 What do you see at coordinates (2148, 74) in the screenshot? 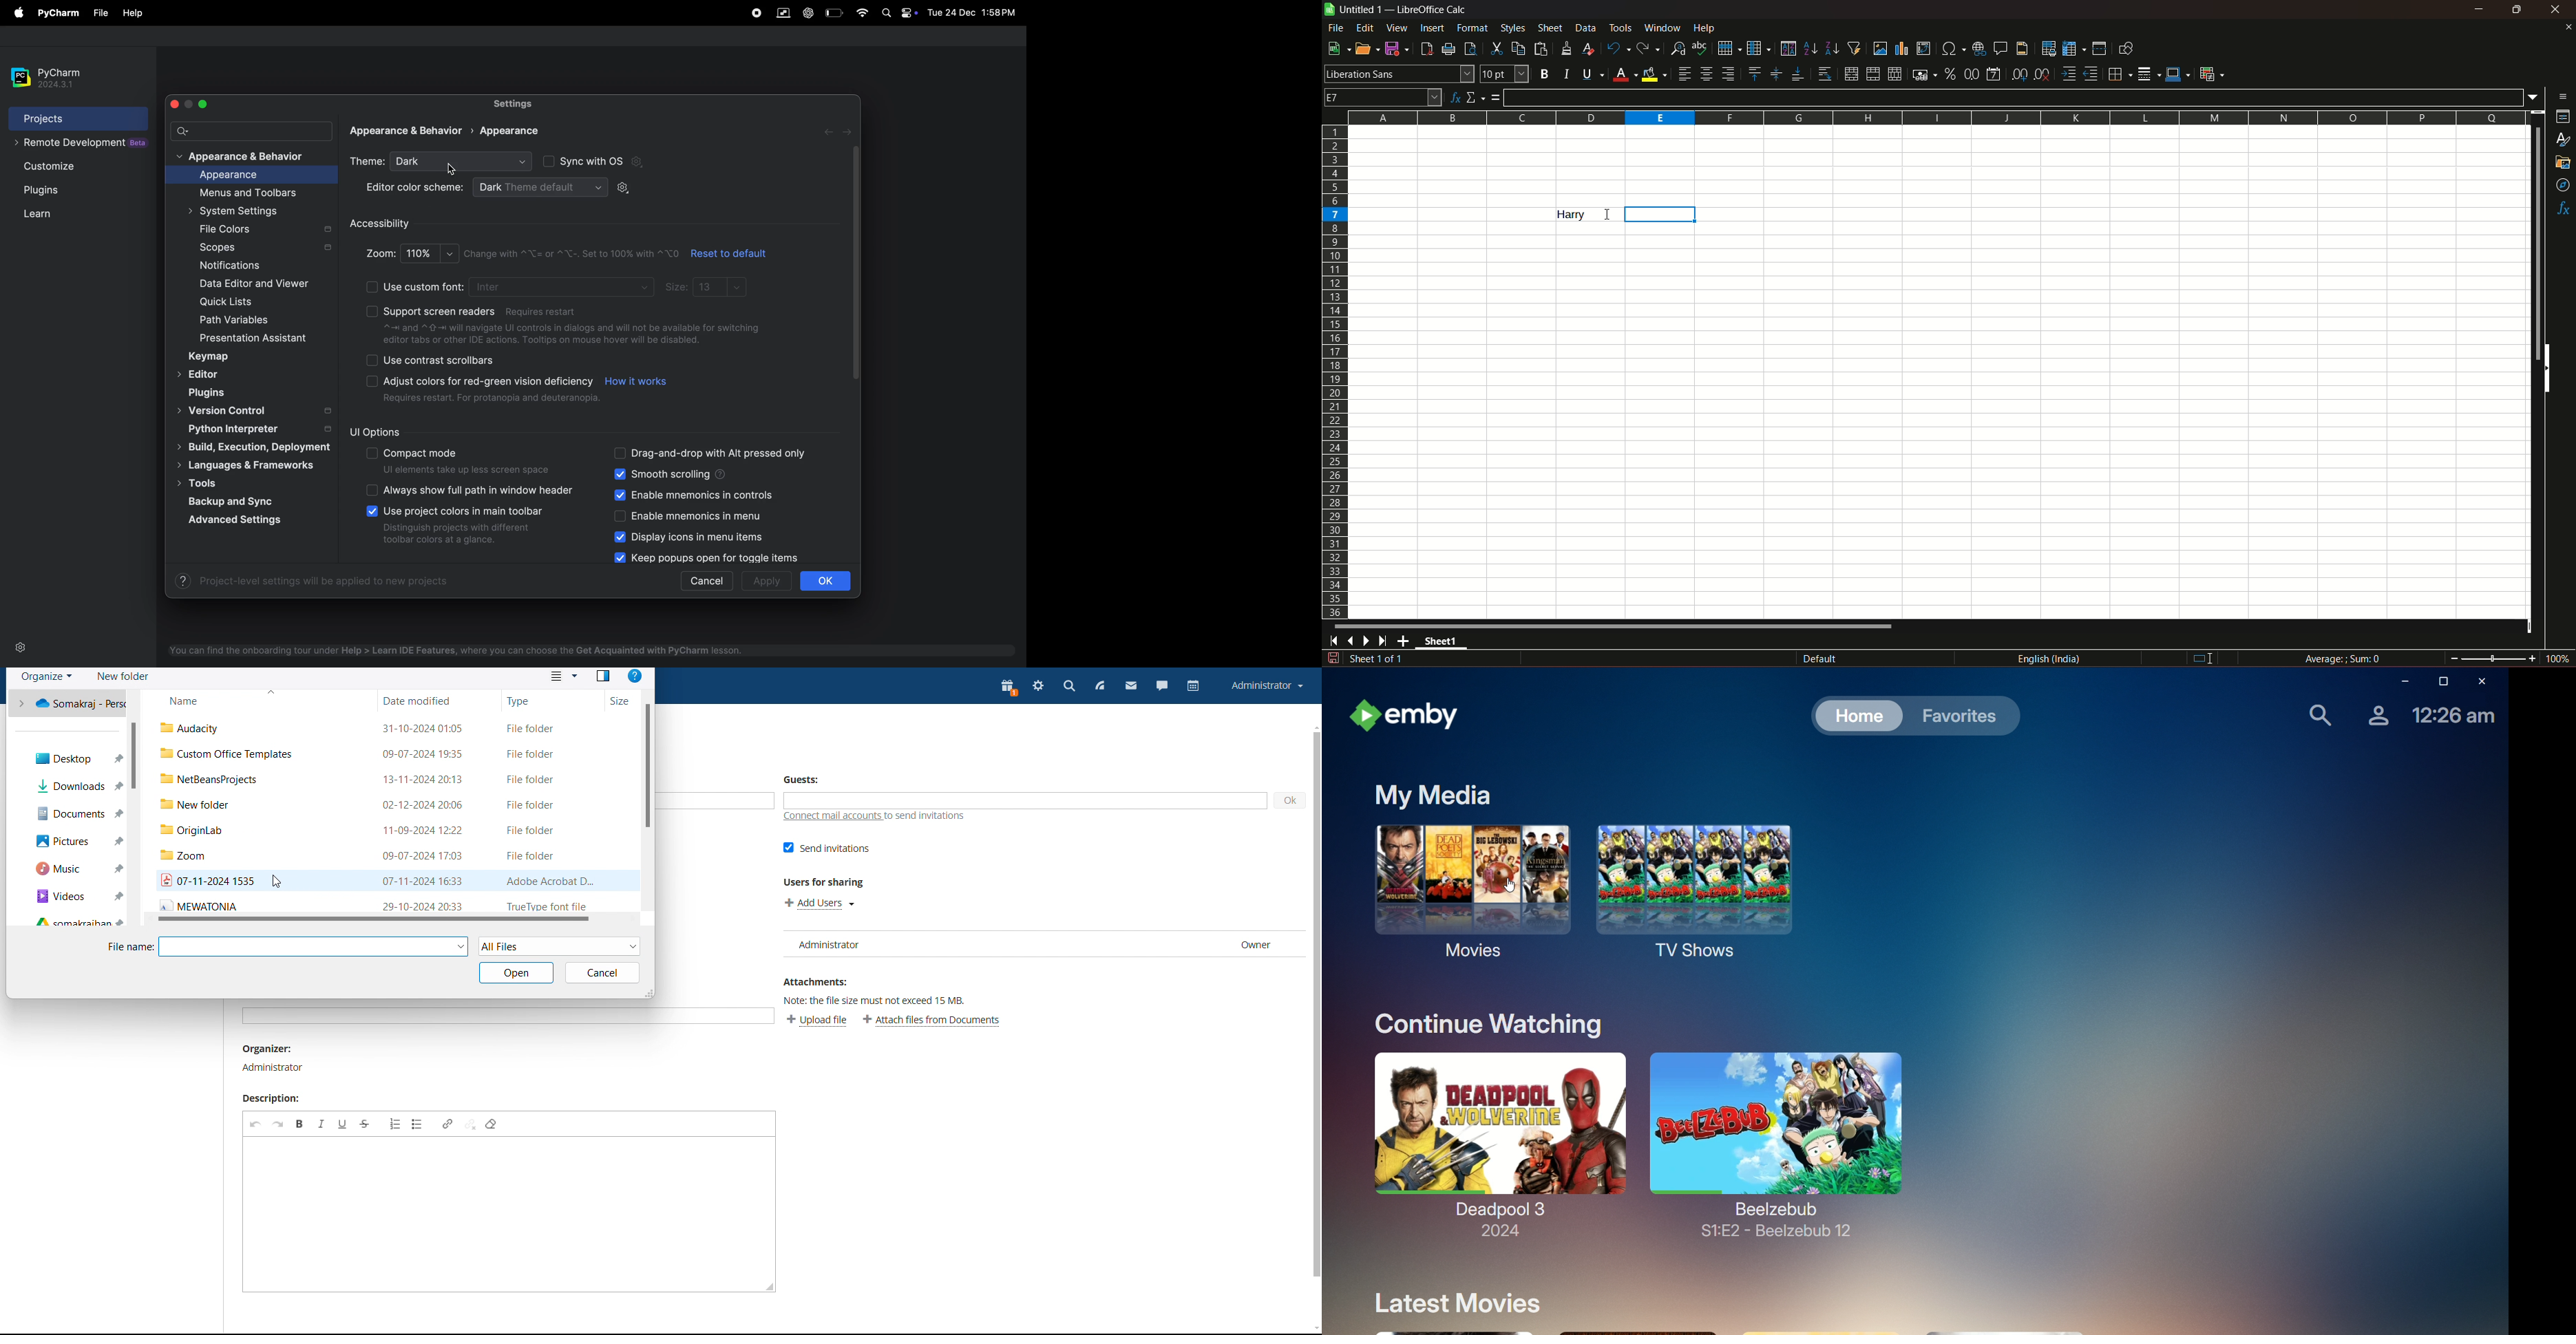
I see `border styles` at bounding box center [2148, 74].